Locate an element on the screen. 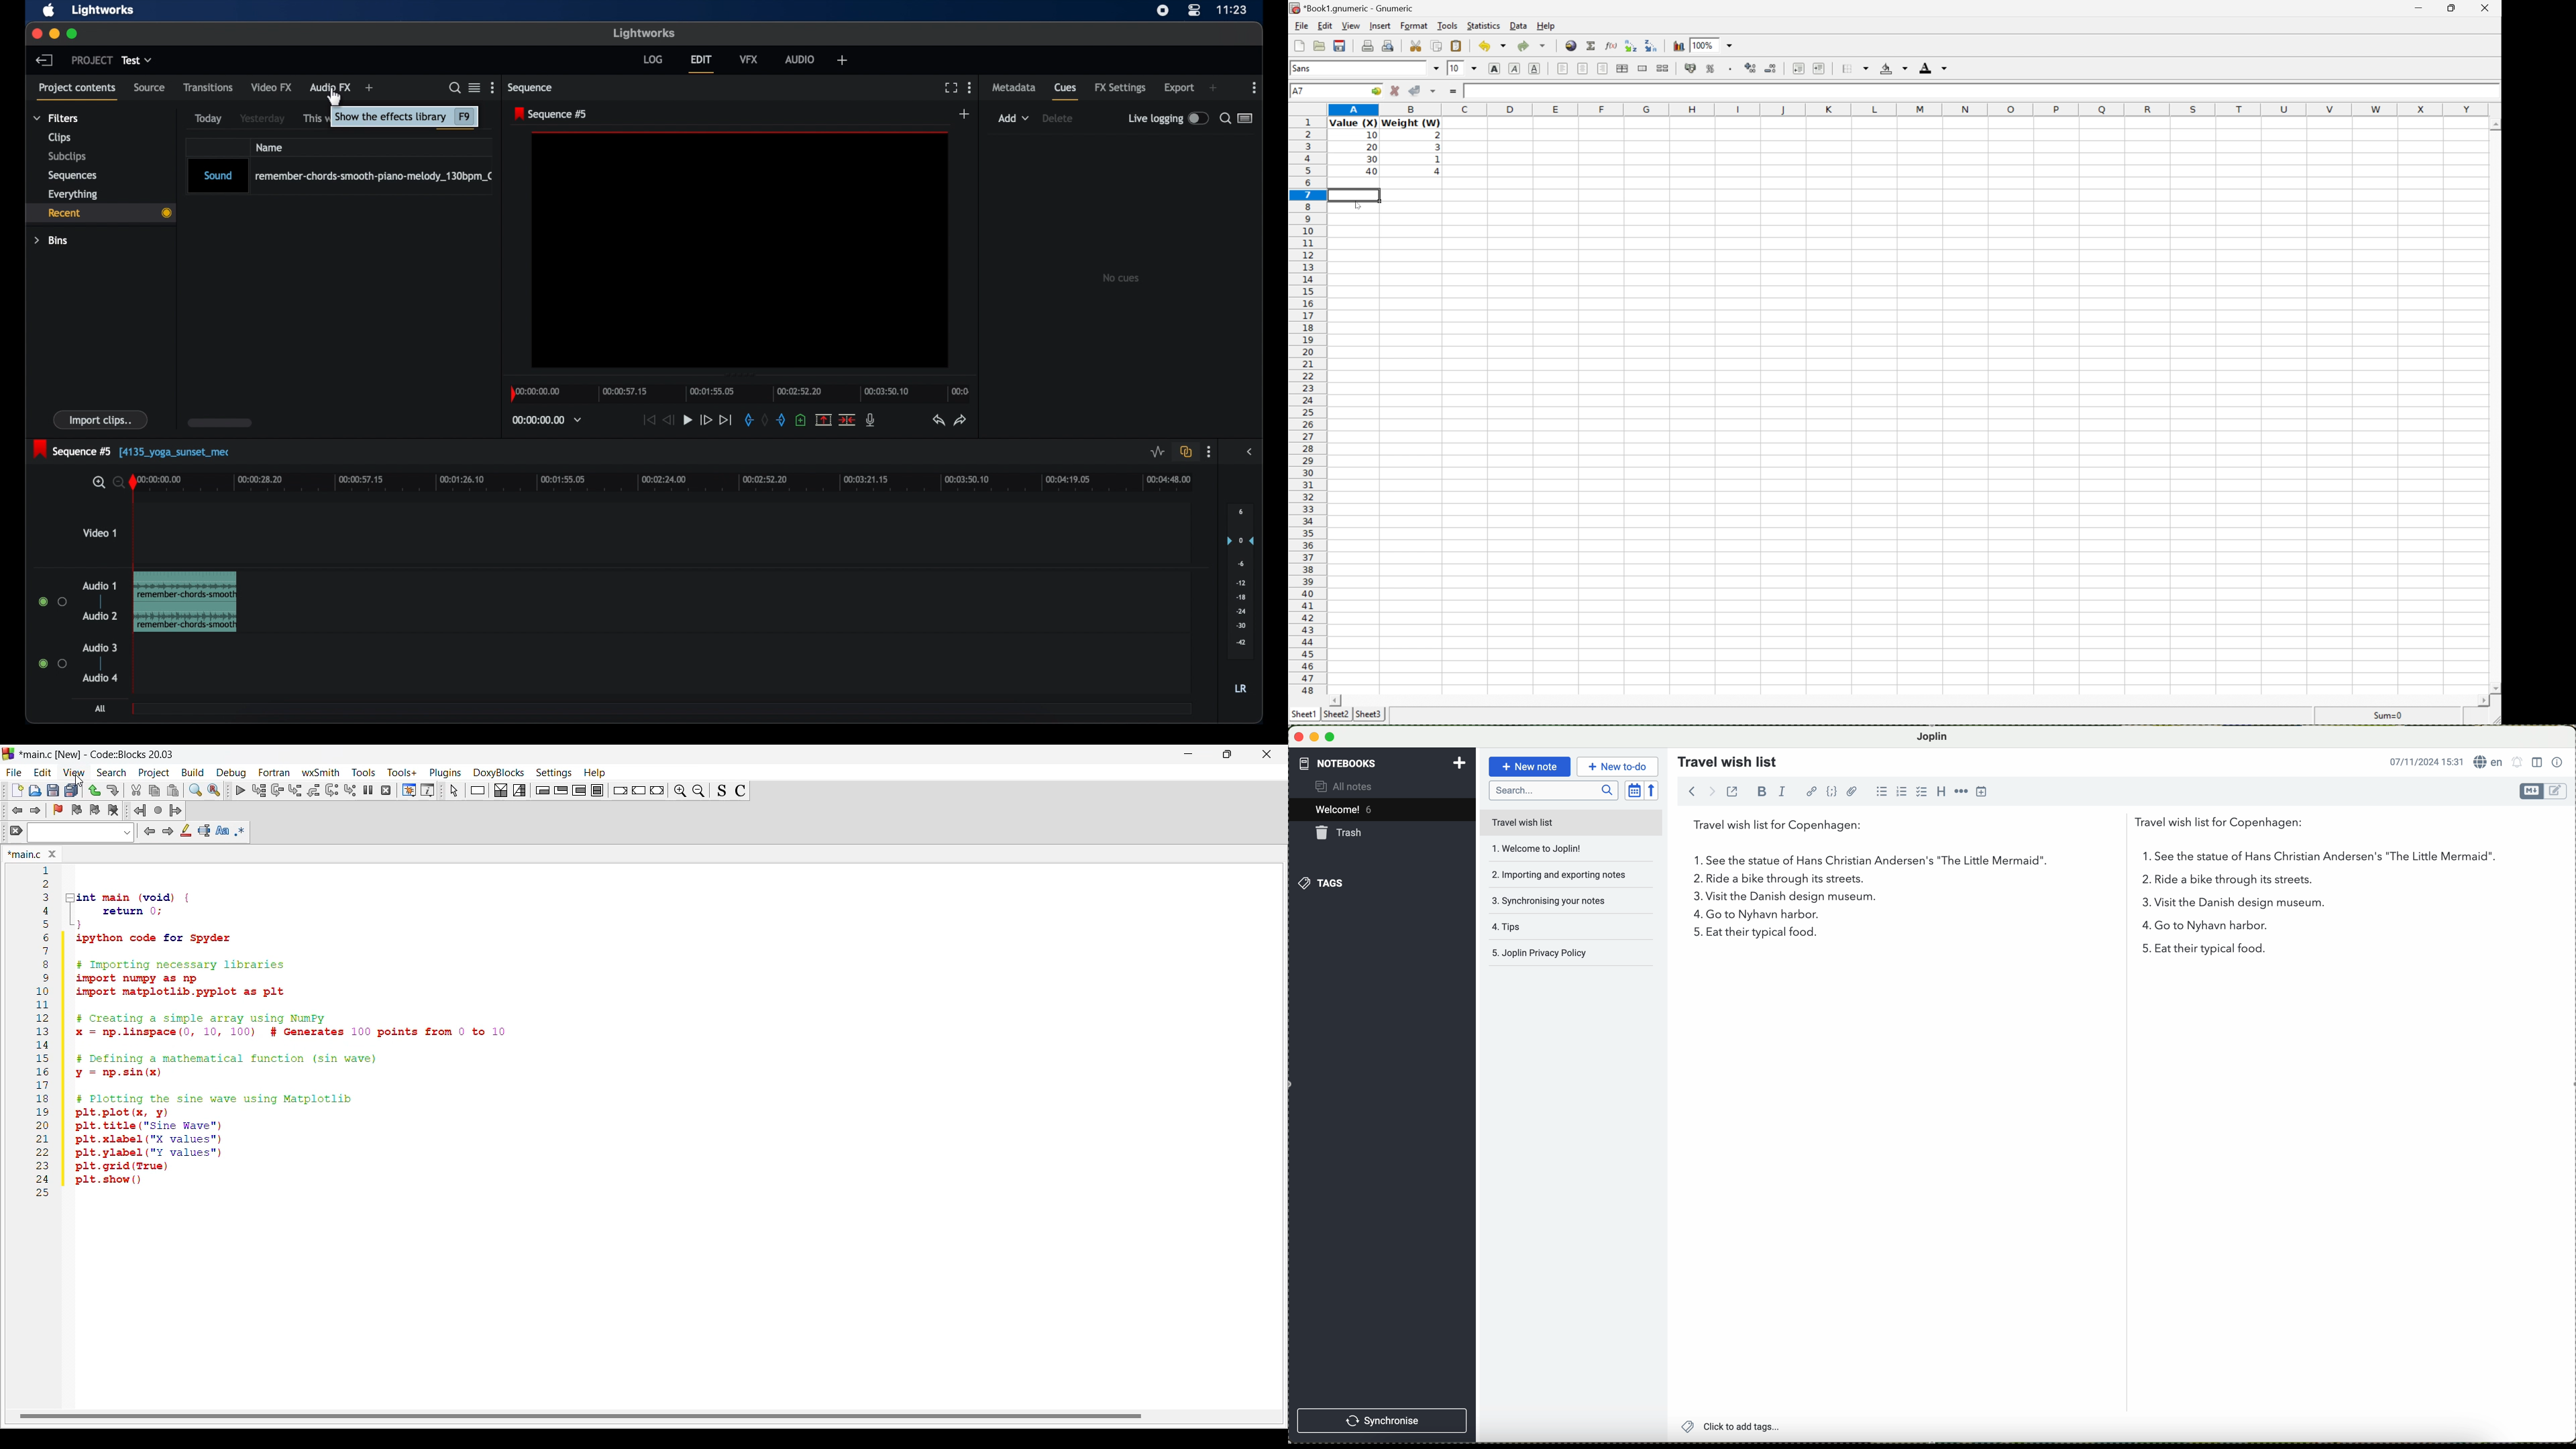 The height and width of the screenshot is (1456, 2576). tooltip is located at coordinates (406, 119).